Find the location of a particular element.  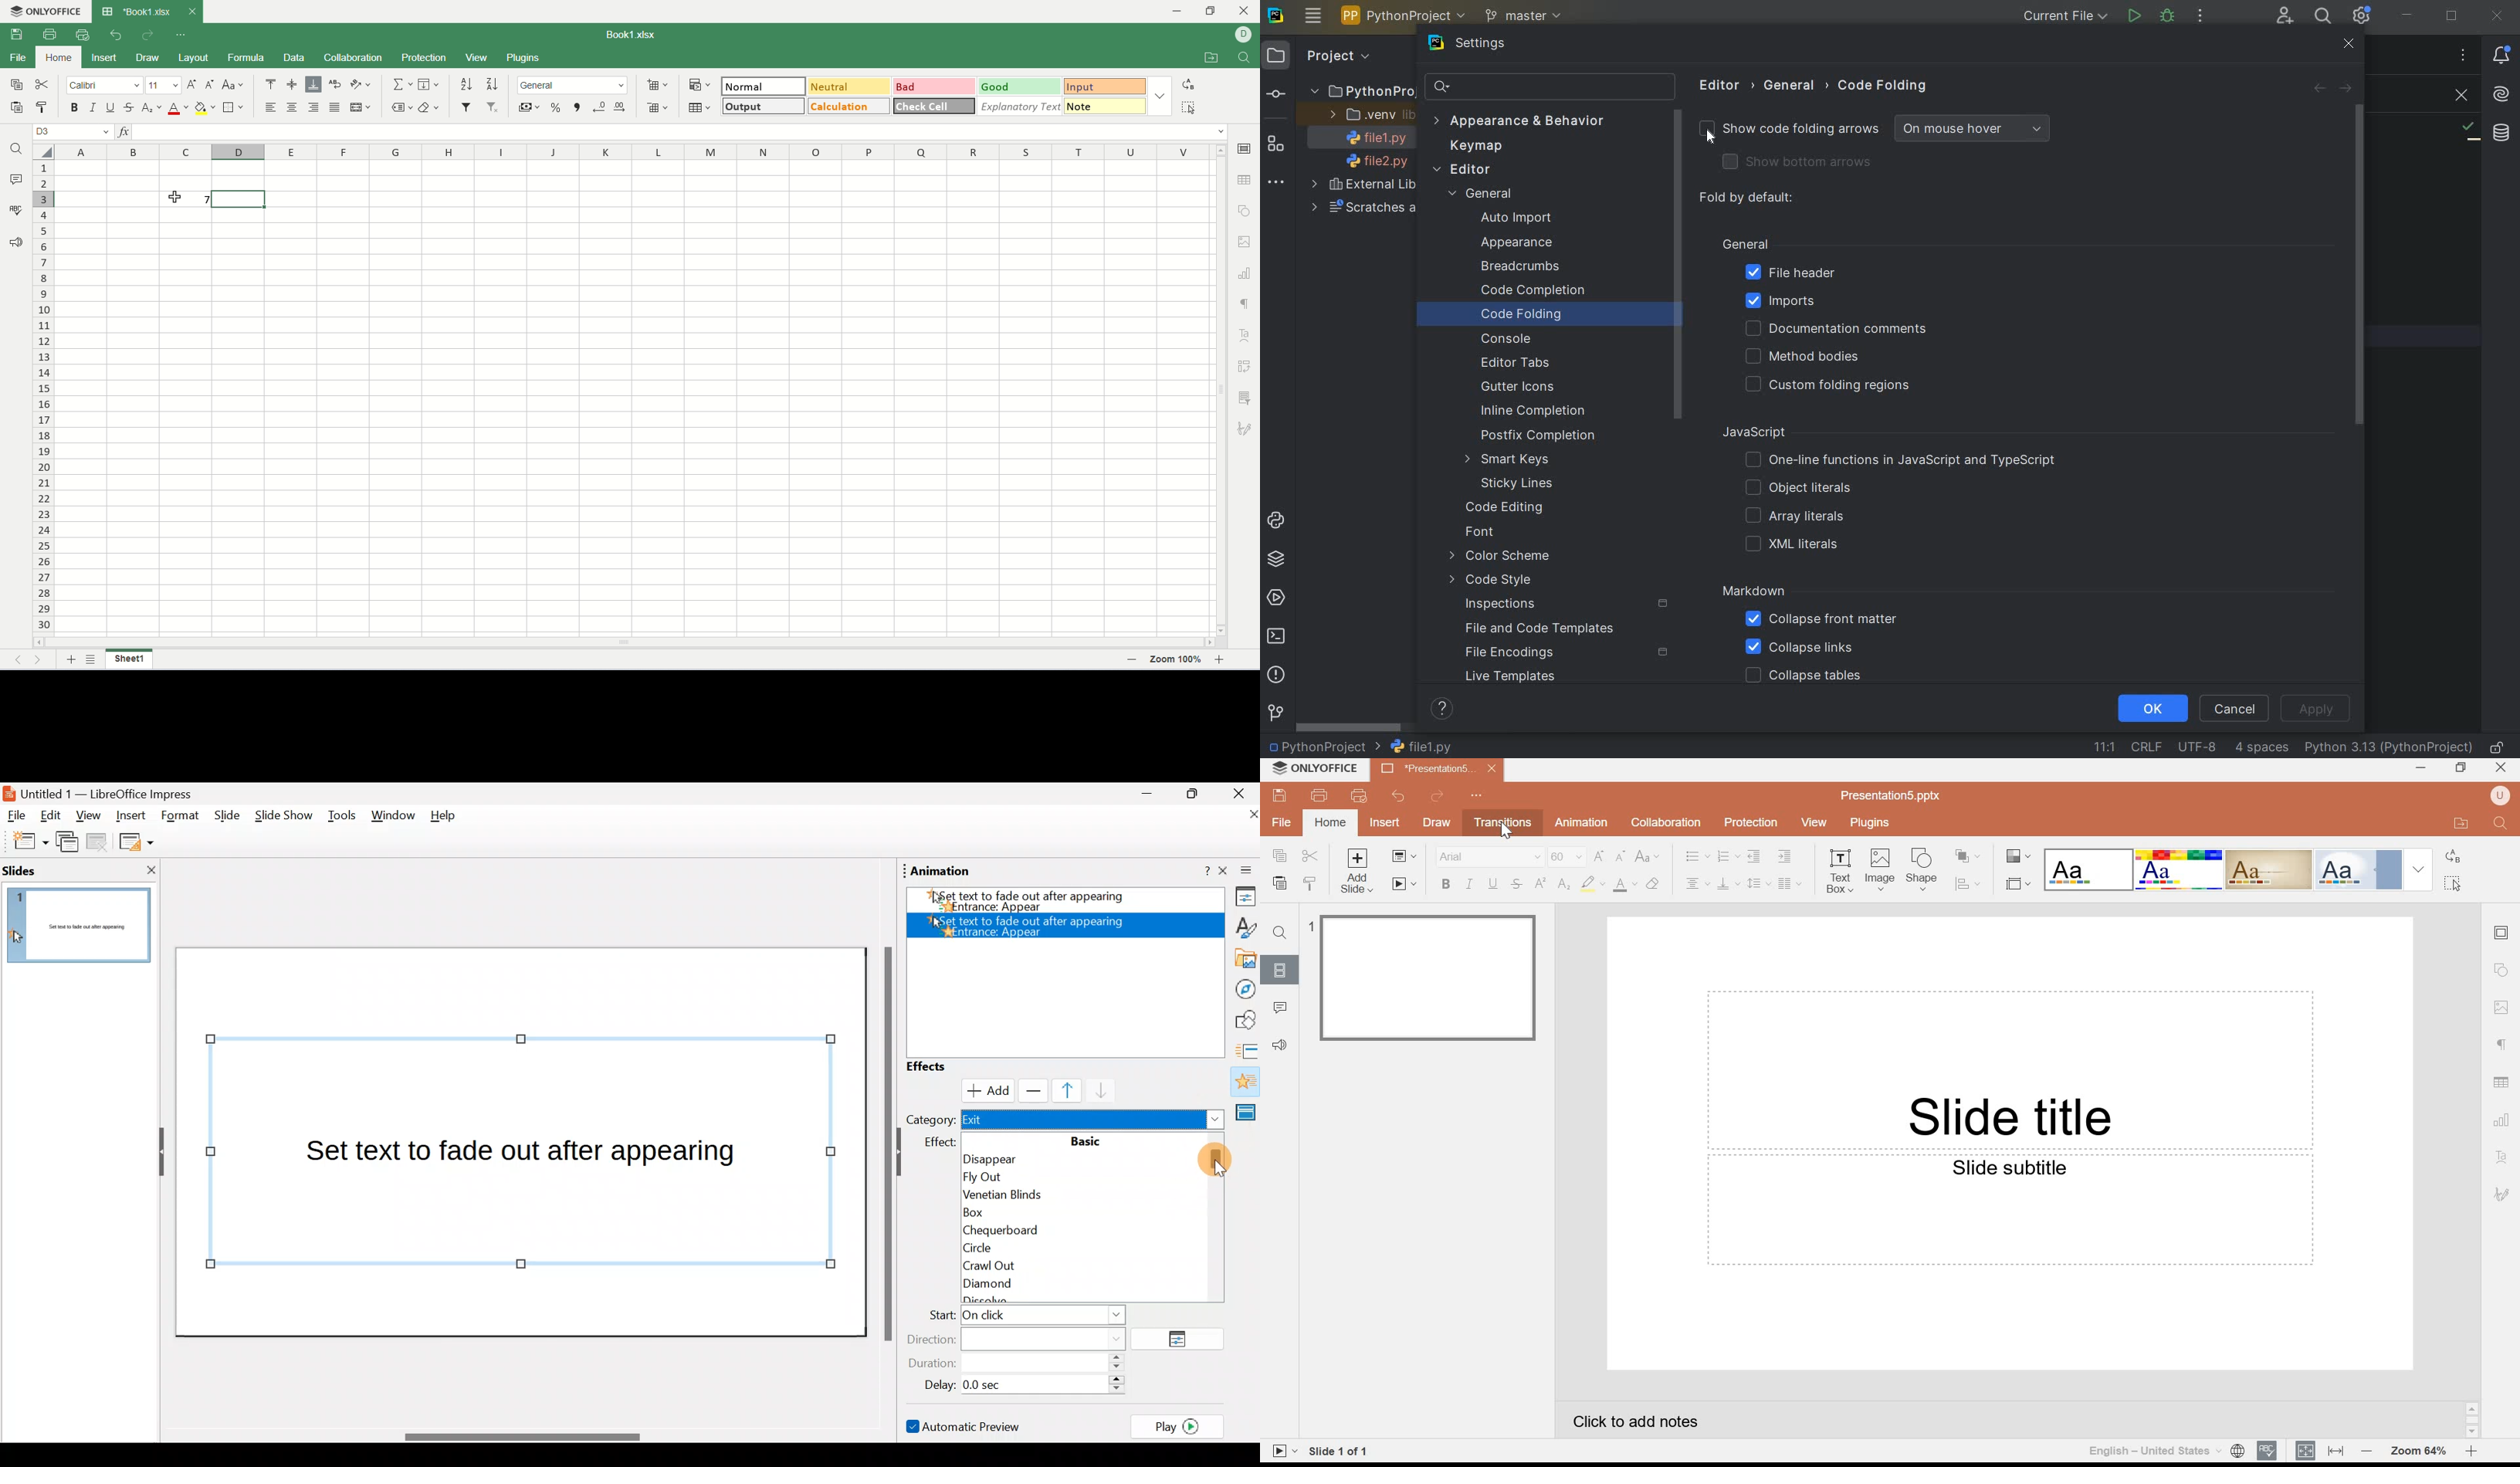

Underline is located at coordinates (1492, 884).